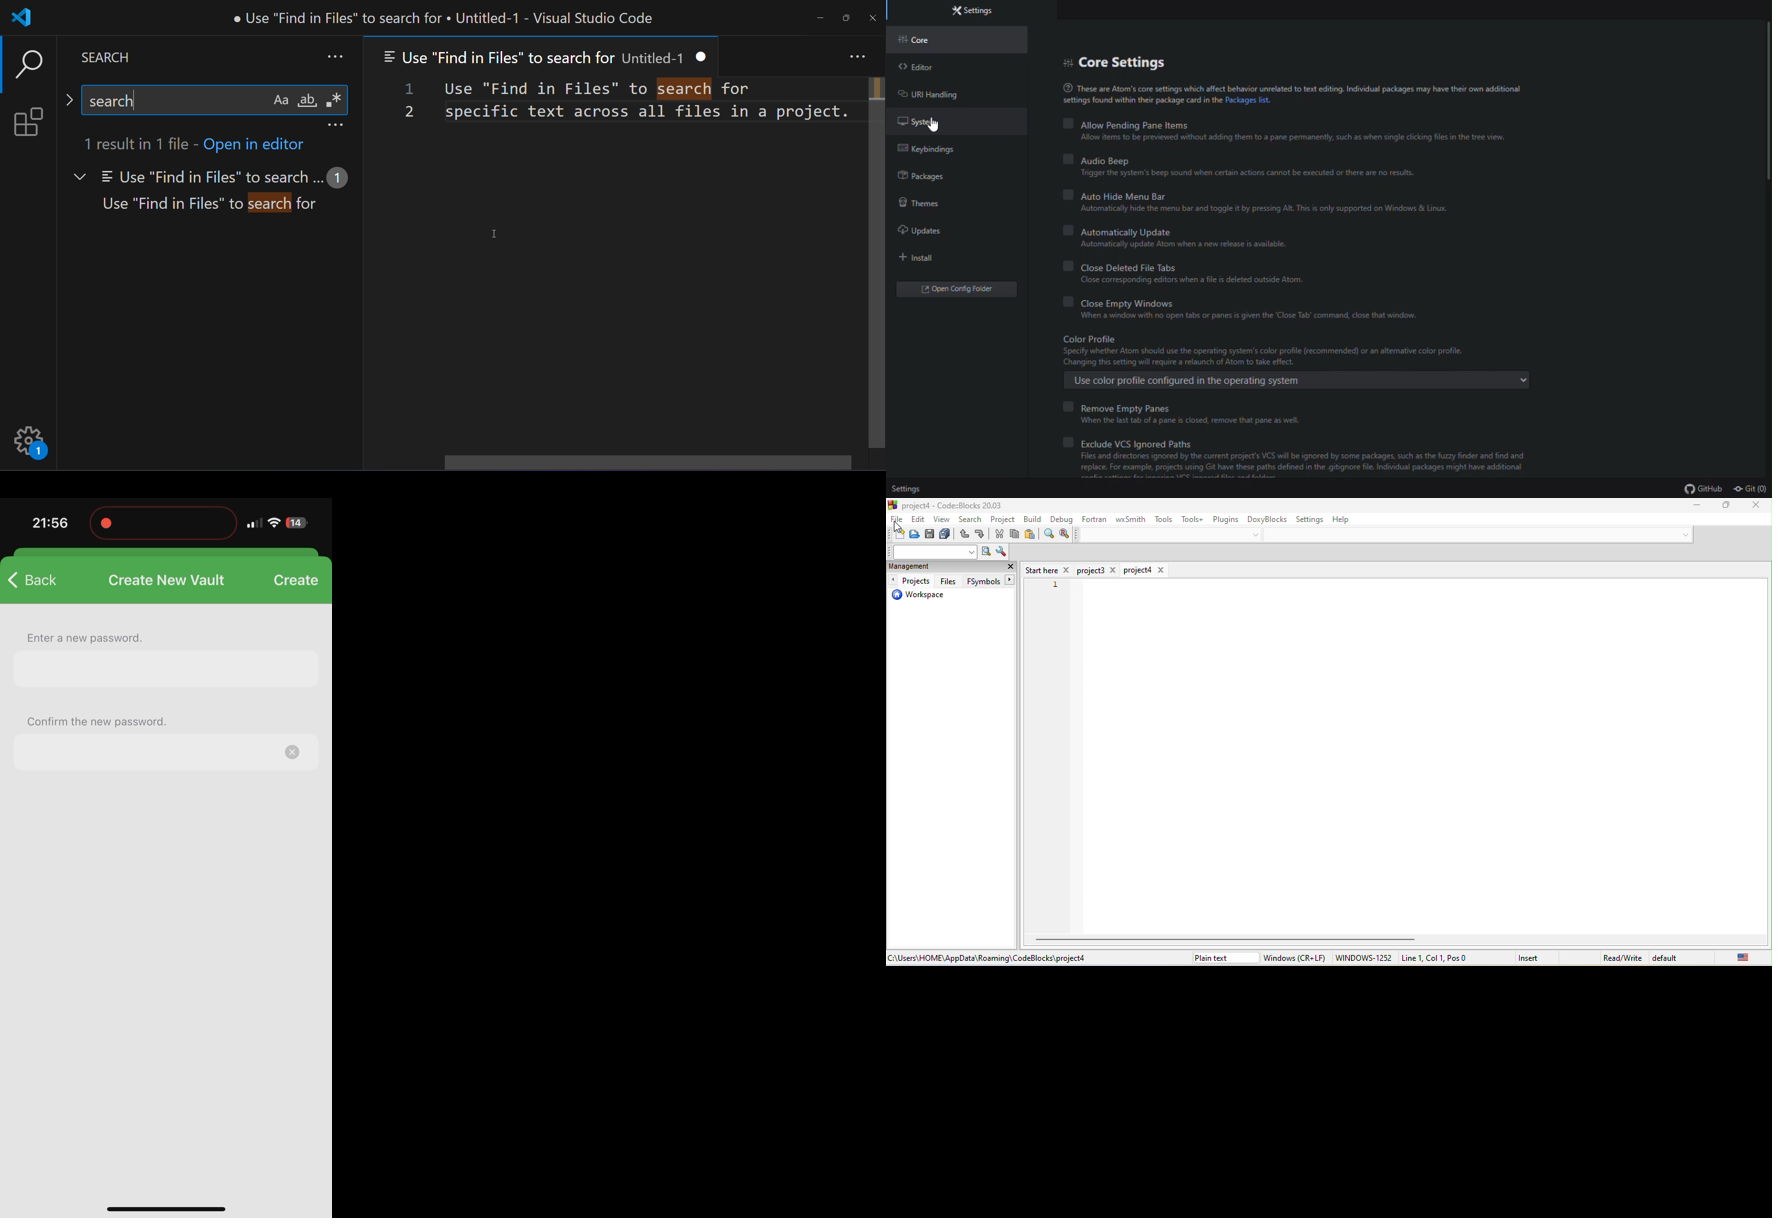  Describe the element at coordinates (1290, 123) in the screenshot. I see `Allow Pending Pane itemsAllow items to be previewed without adding them to. pane permanently, such as when single clicking les in the tree view.` at that location.